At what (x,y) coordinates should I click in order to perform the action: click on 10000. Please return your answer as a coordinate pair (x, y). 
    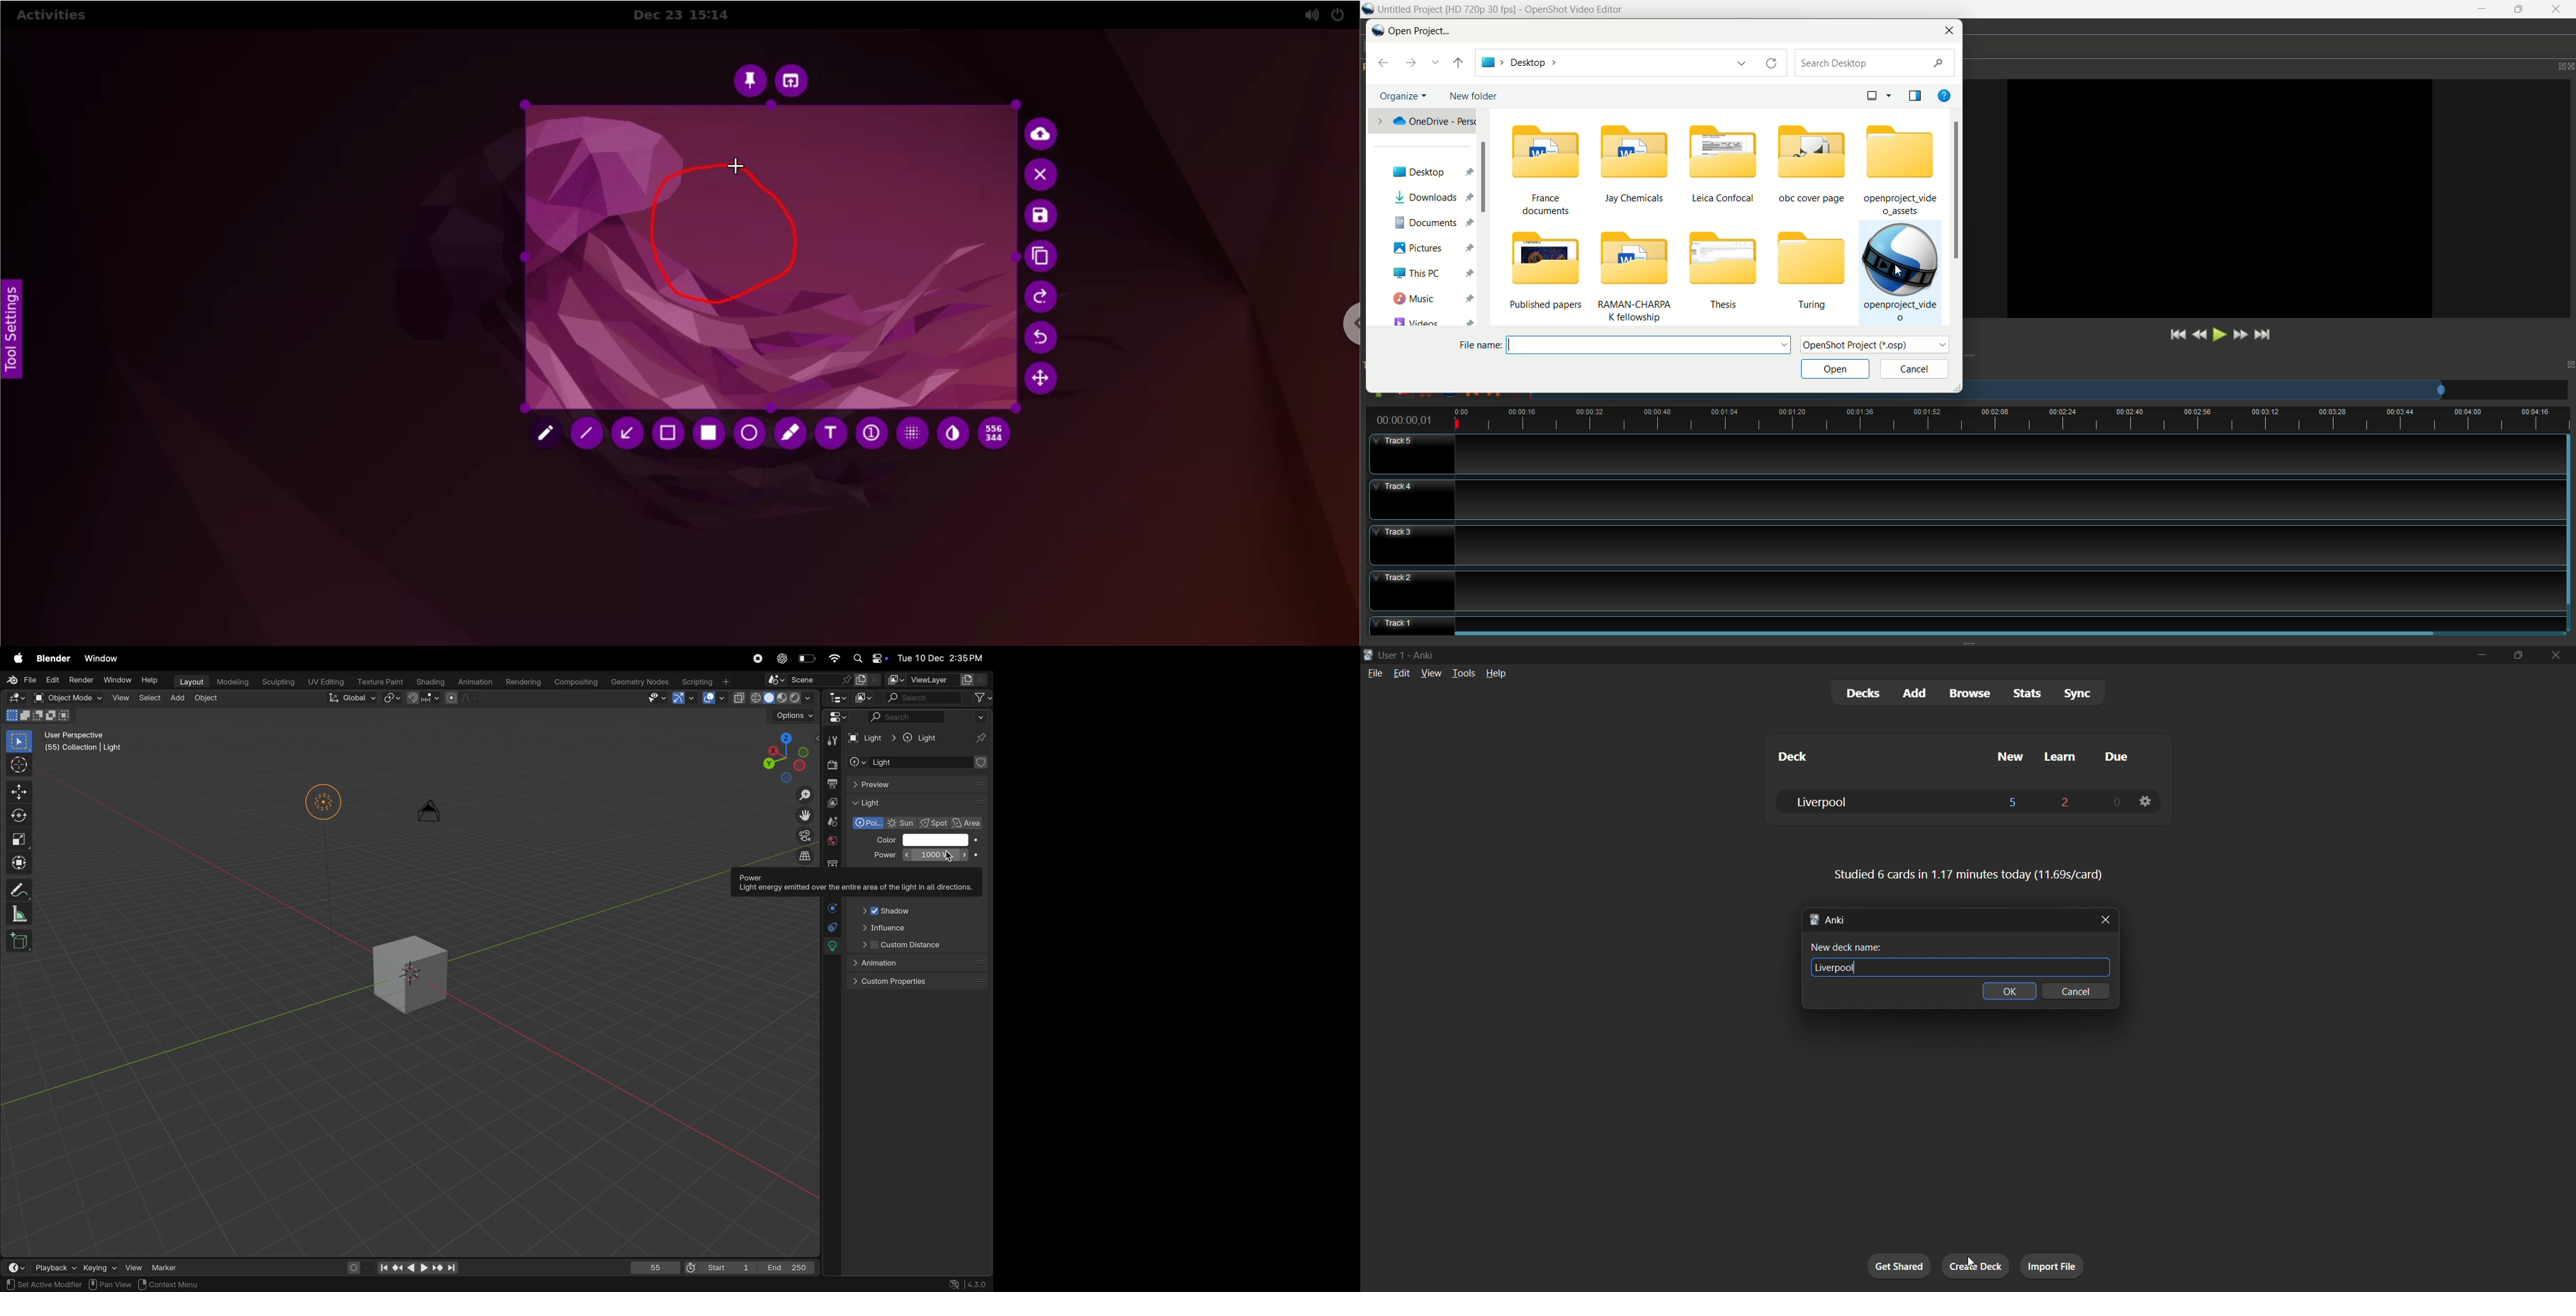
    Looking at the image, I should click on (940, 855).